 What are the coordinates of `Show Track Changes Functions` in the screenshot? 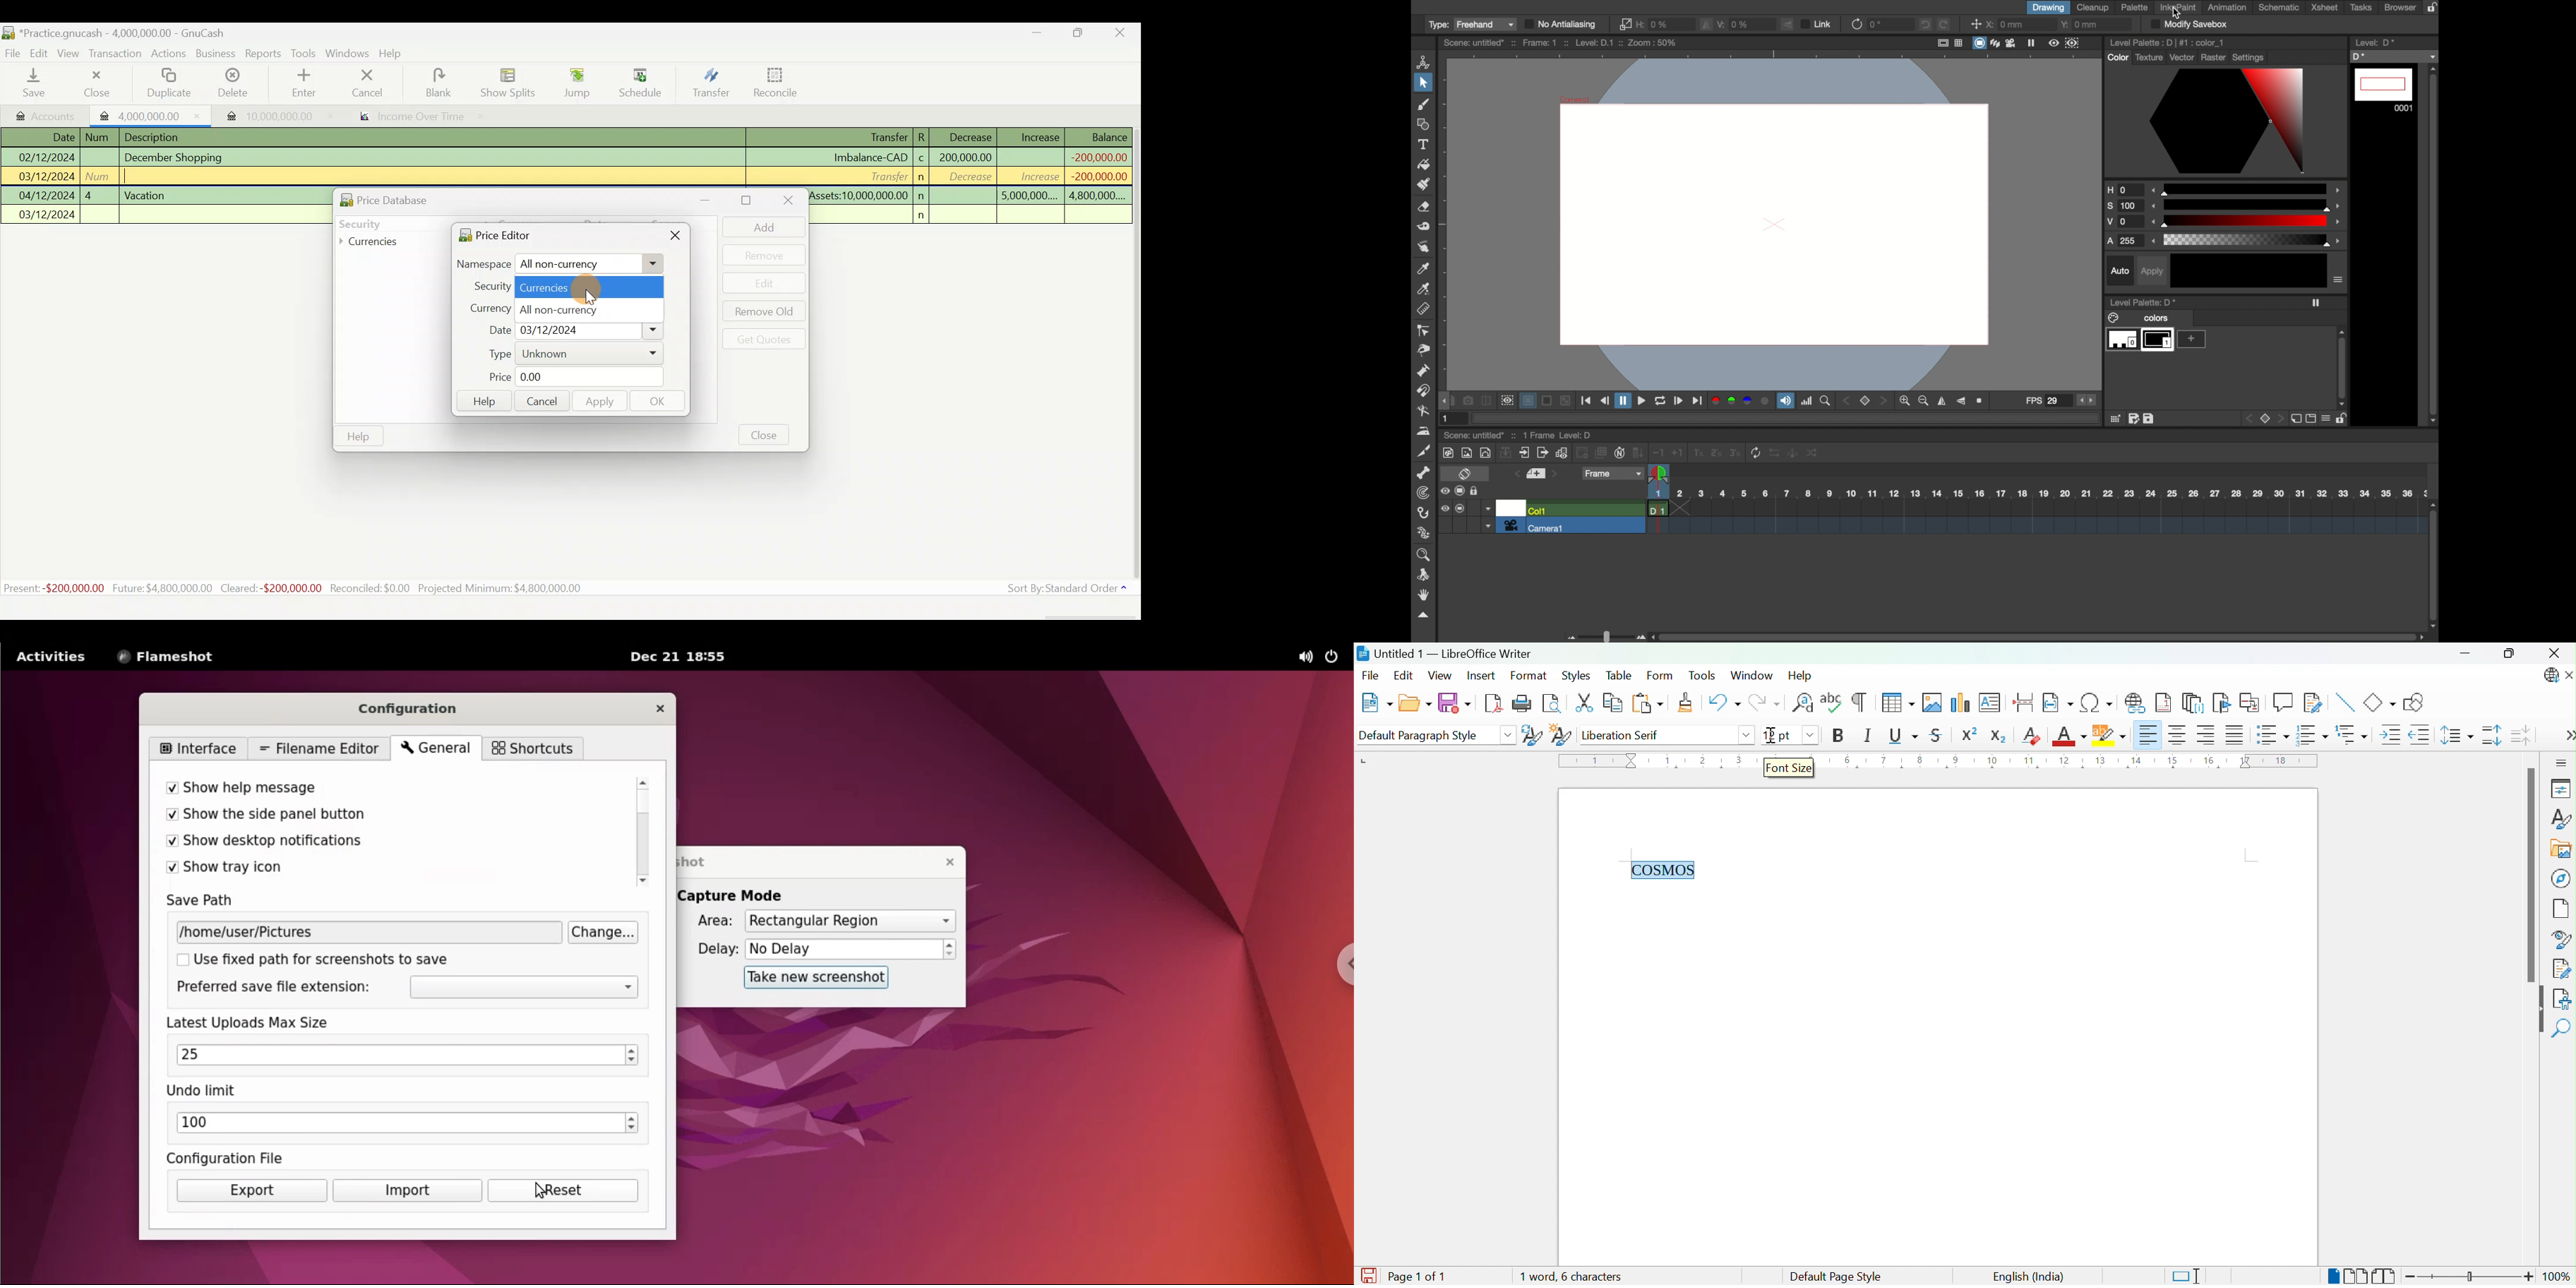 It's located at (2314, 703).